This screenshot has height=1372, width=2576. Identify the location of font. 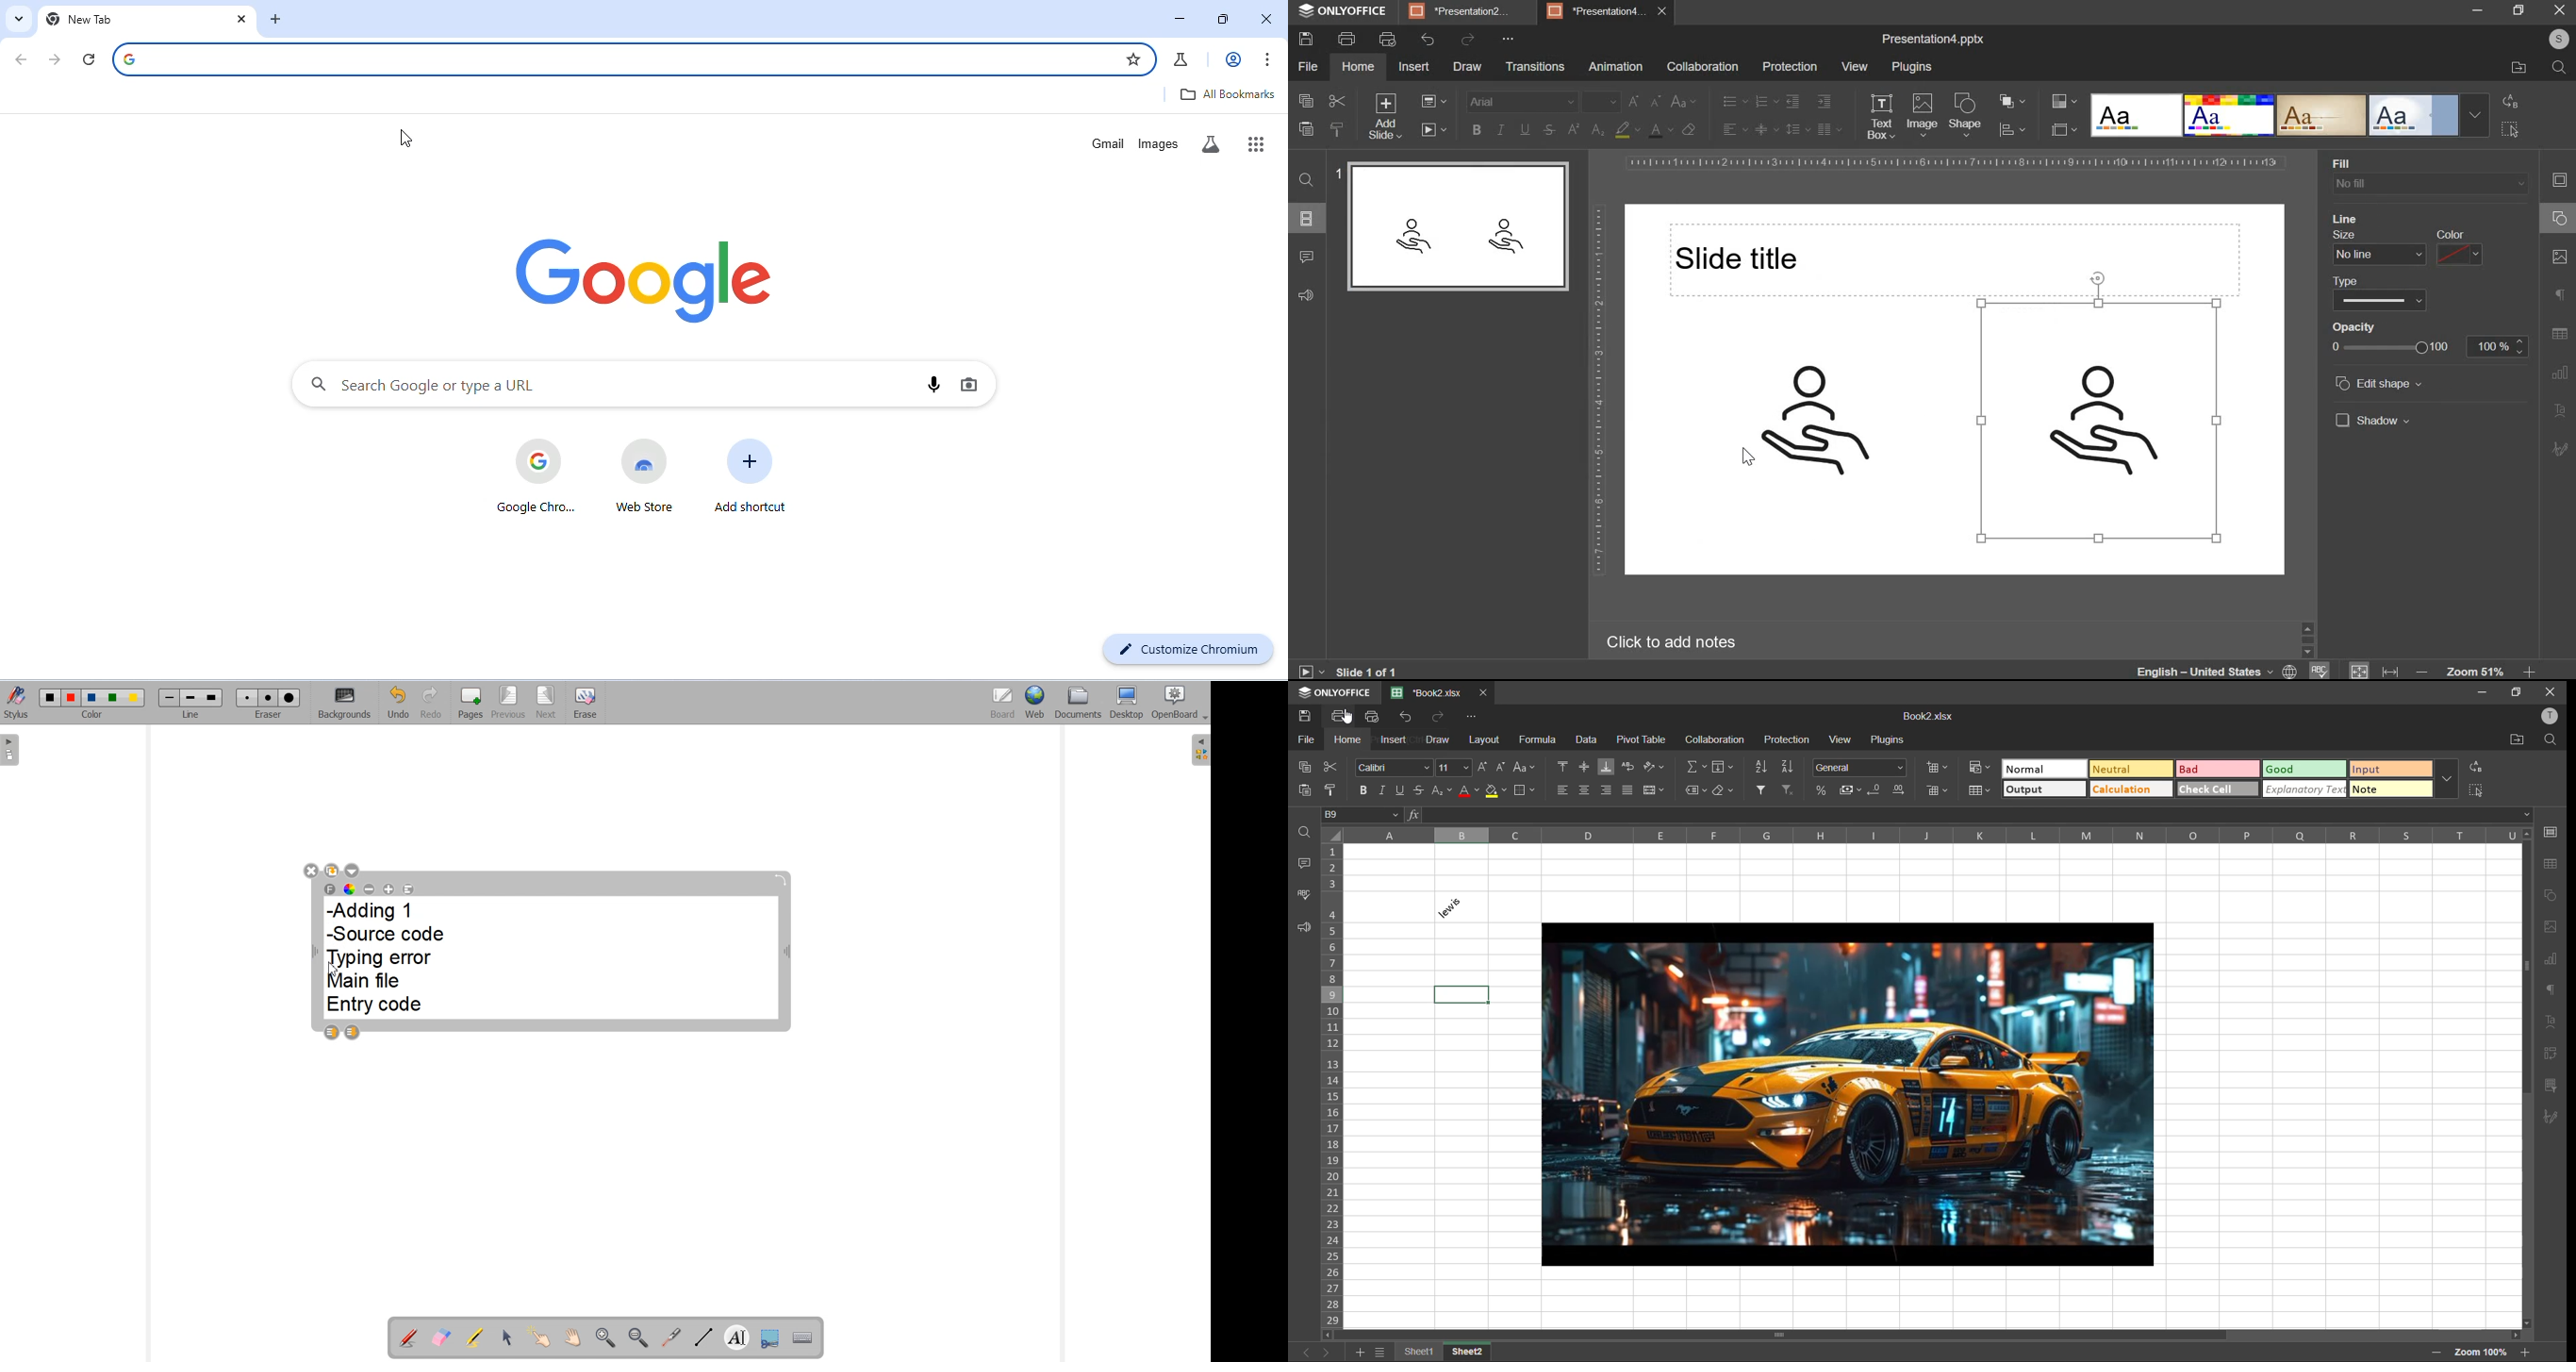
(1522, 99).